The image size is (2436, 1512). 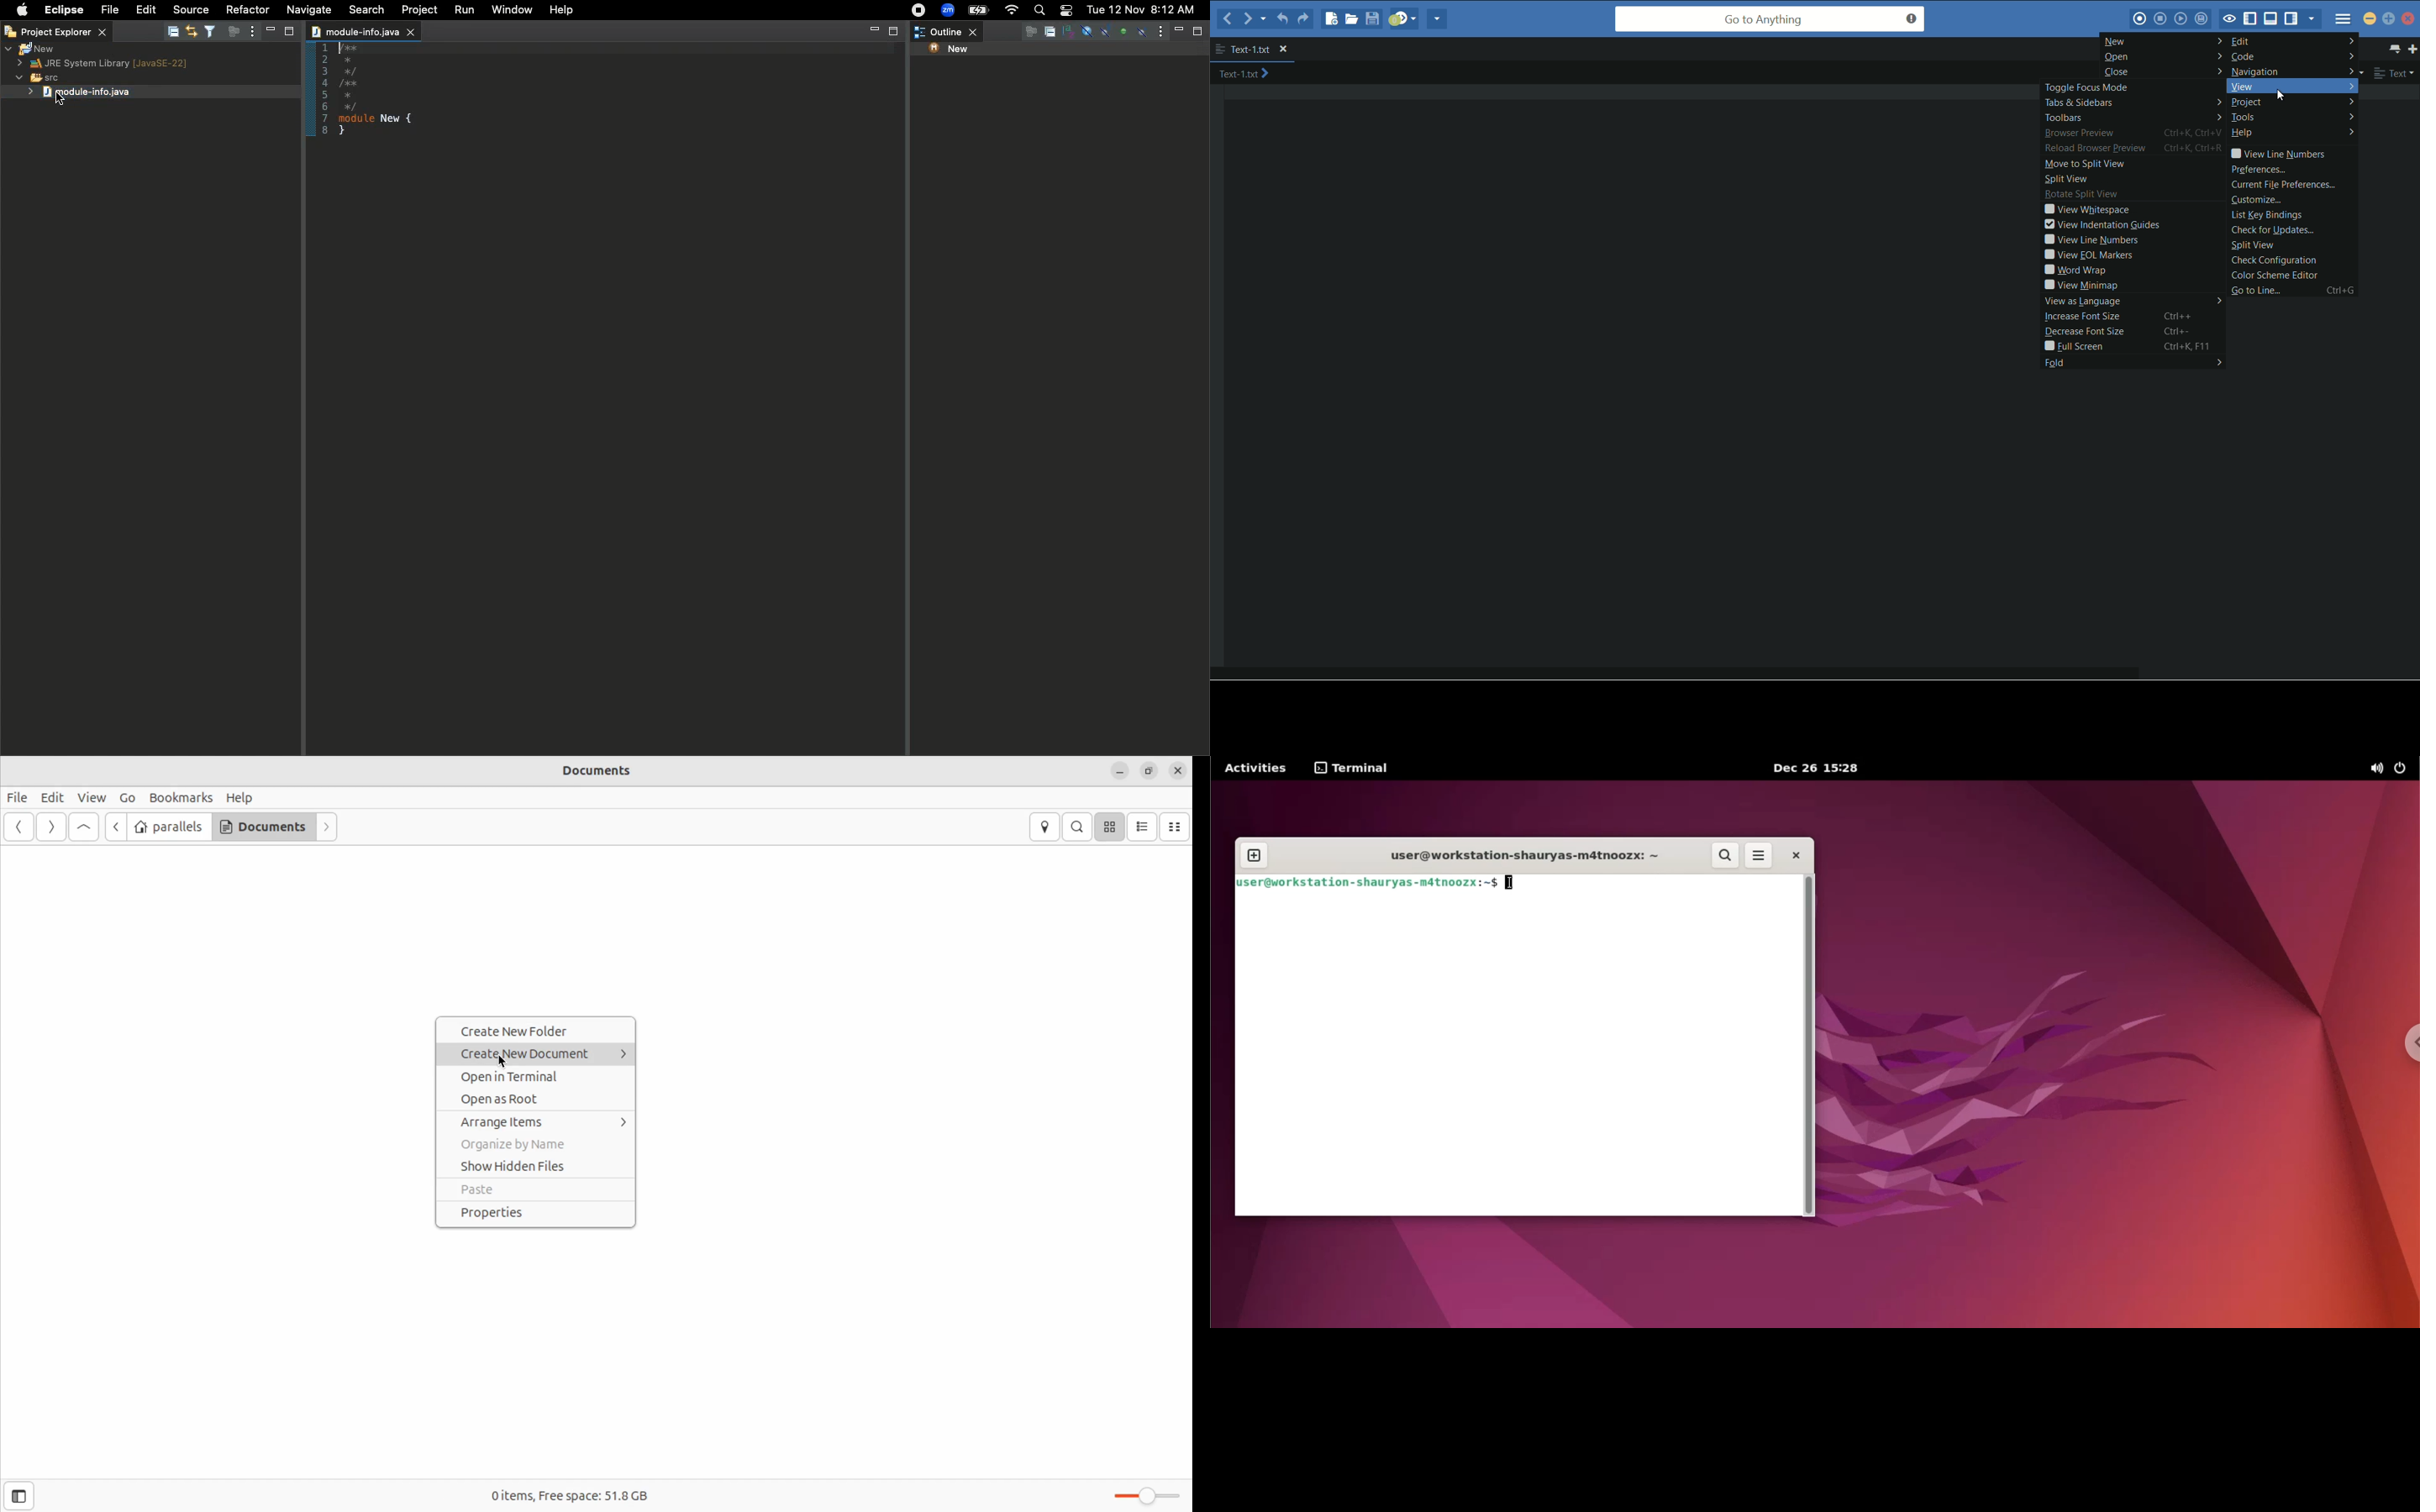 What do you see at coordinates (2073, 348) in the screenshot?
I see `full screen` at bounding box center [2073, 348].